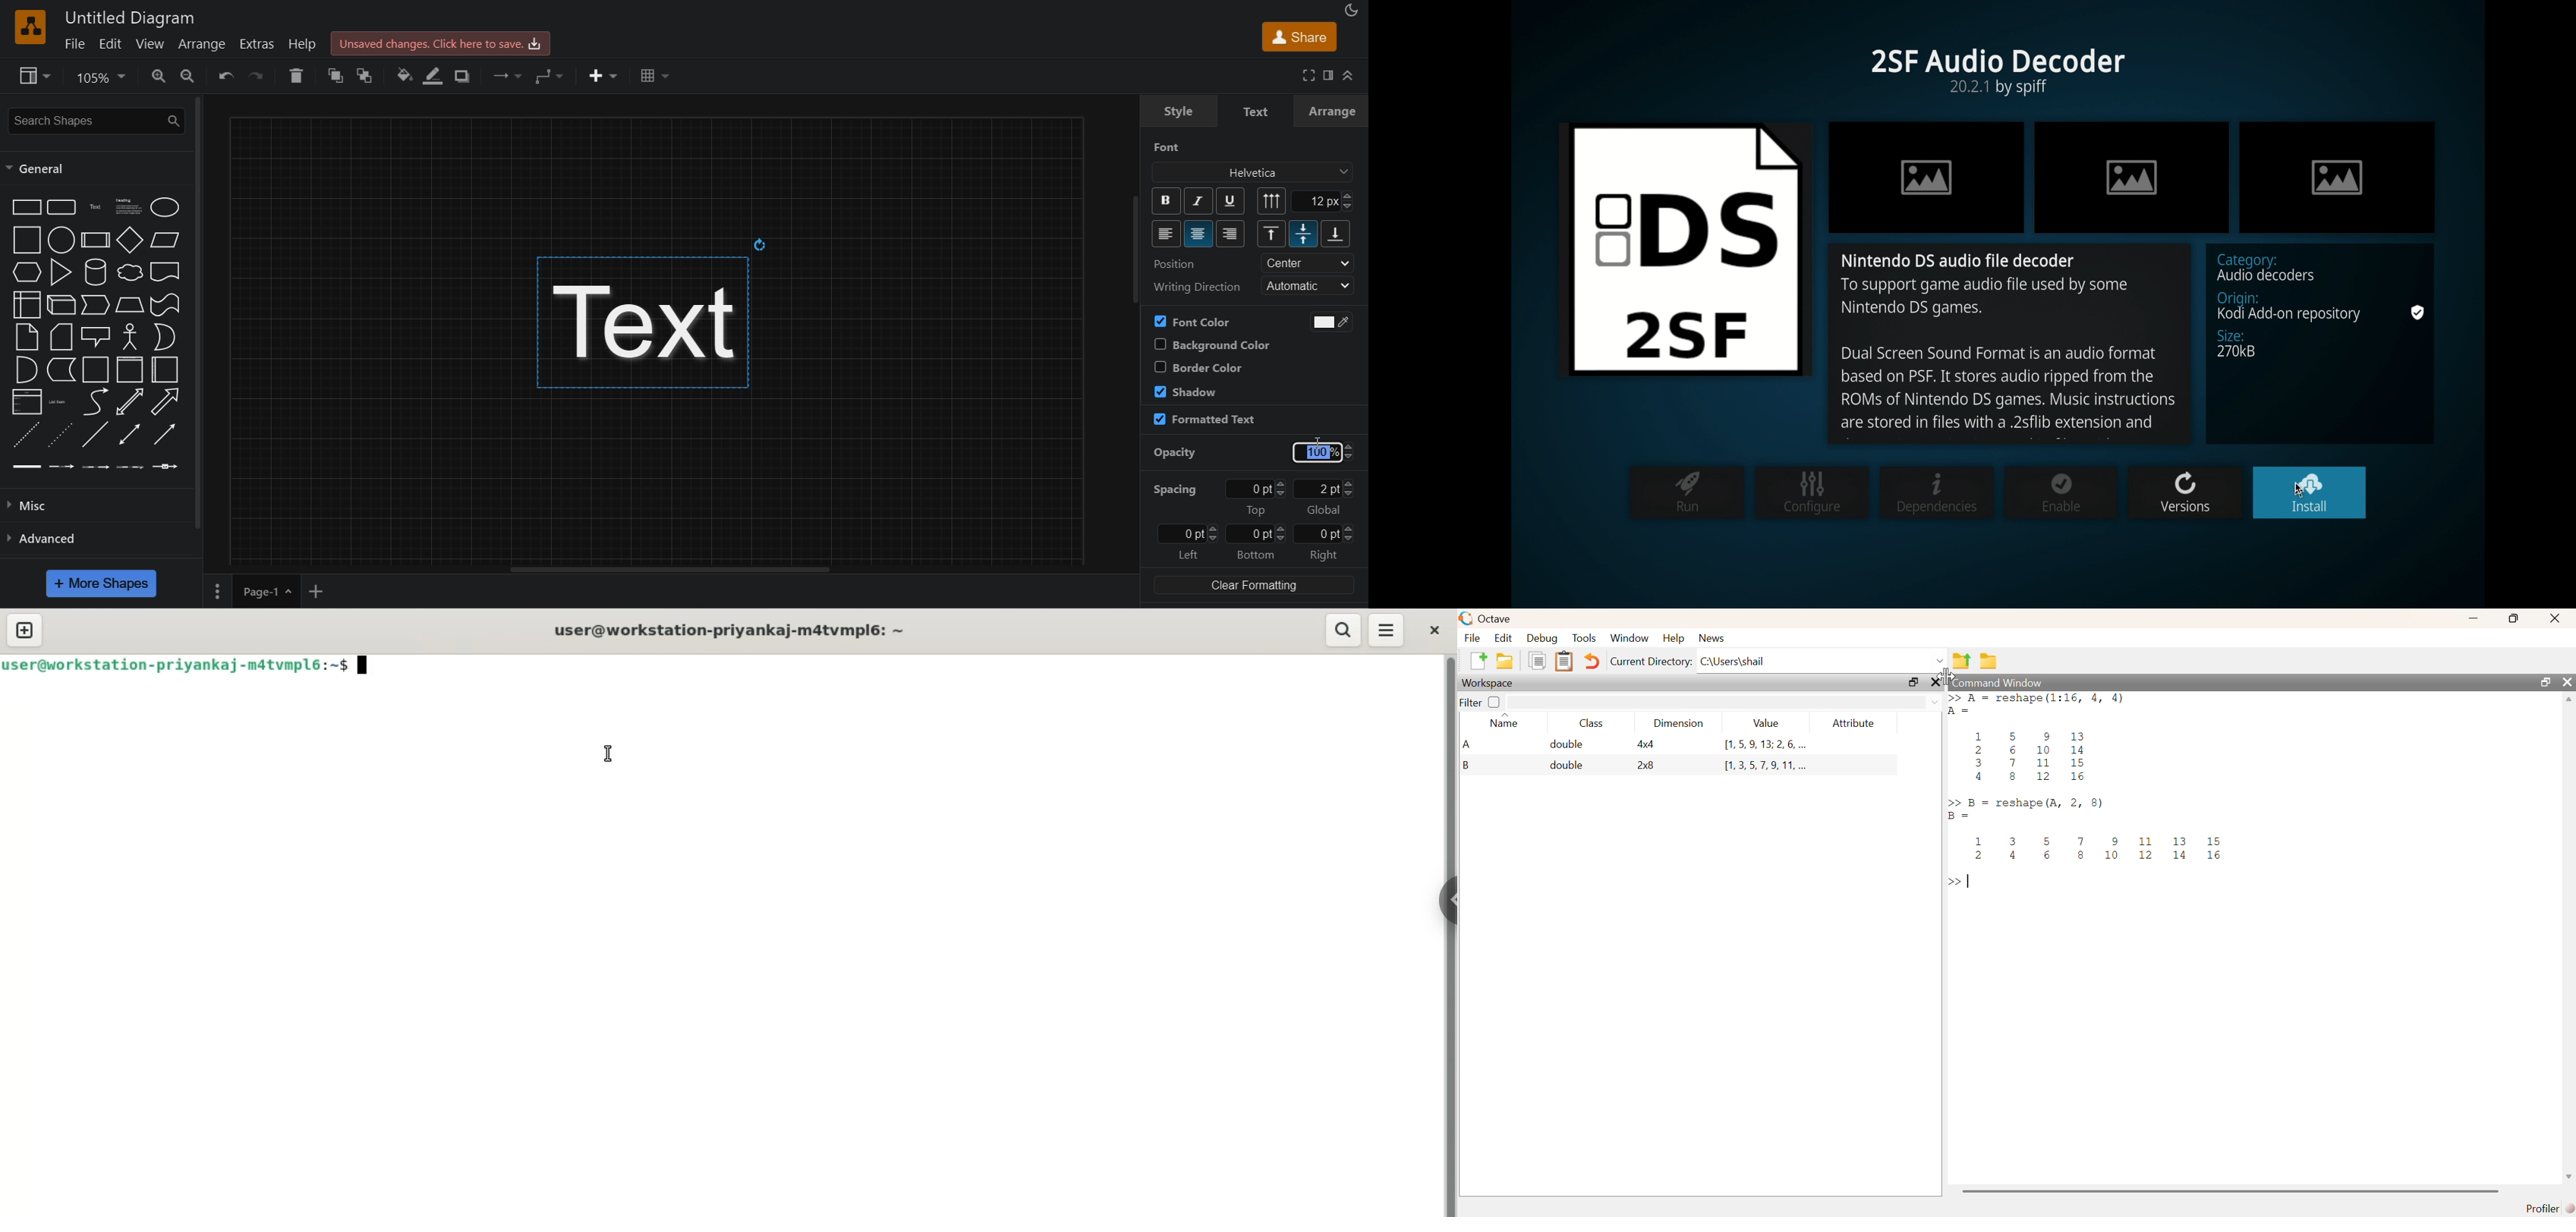 Image resolution: width=2576 pixels, height=1232 pixels. What do you see at coordinates (505, 73) in the screenshot?
I see `connection` at bounding box center [505, 73].